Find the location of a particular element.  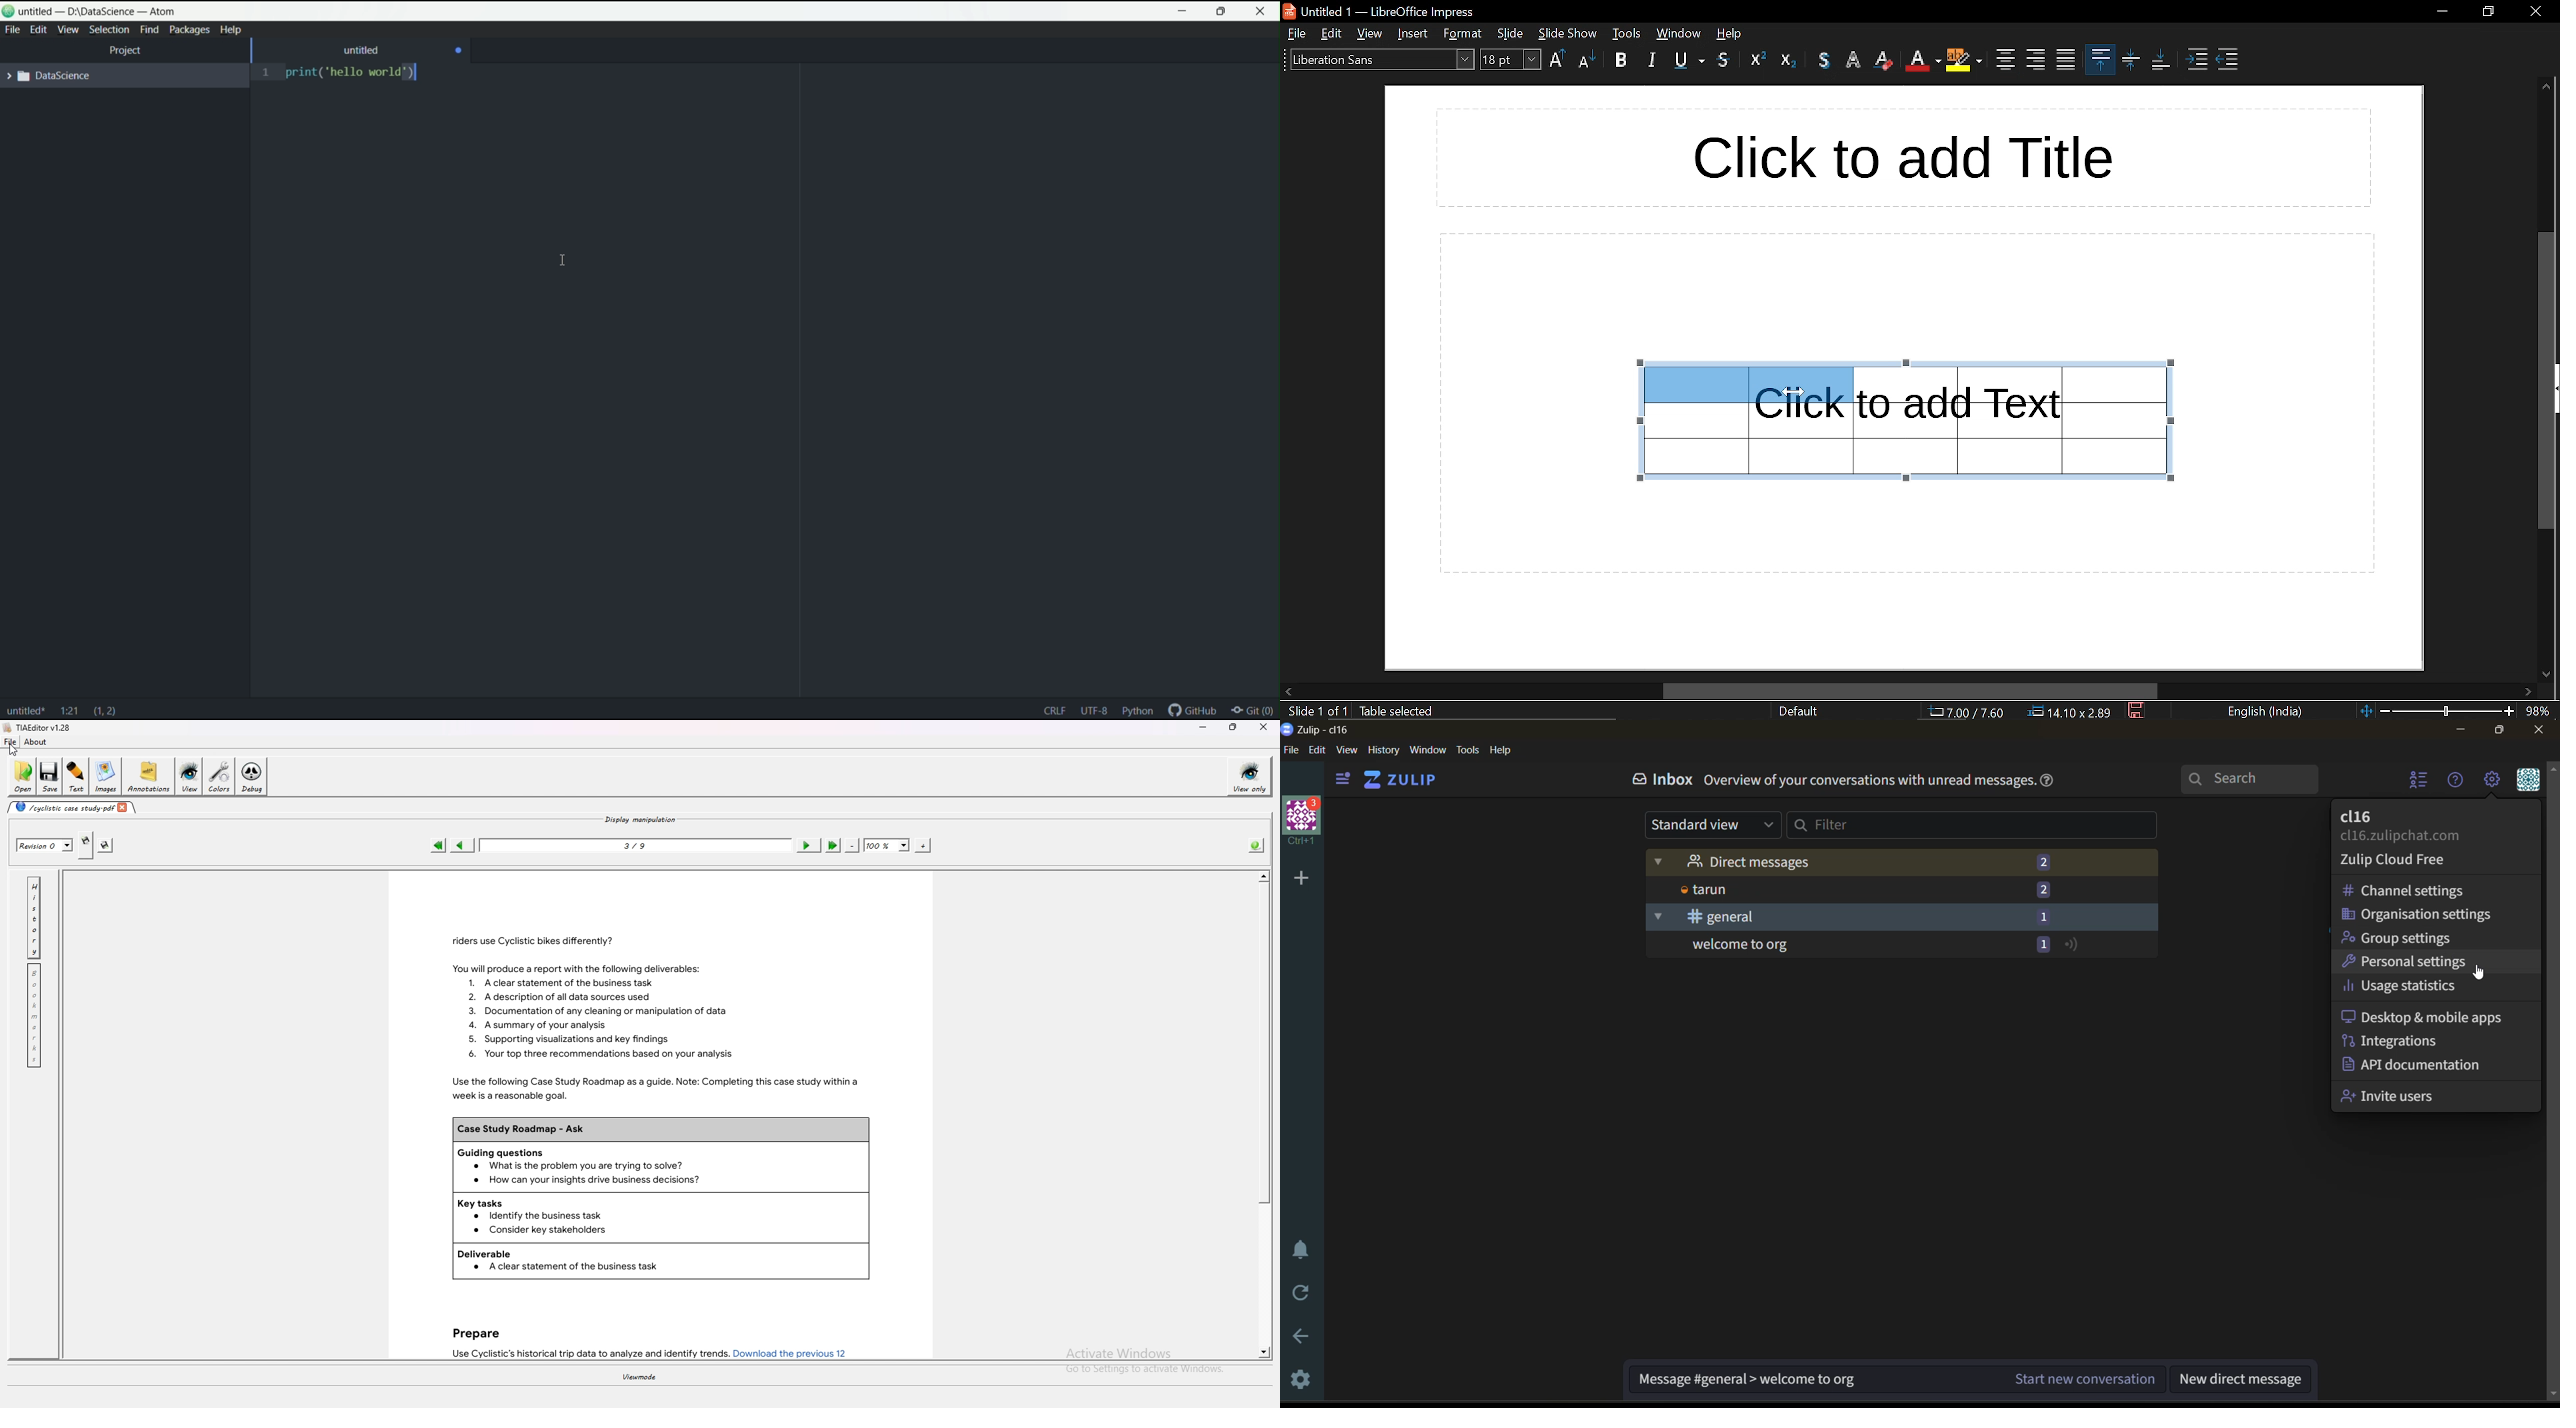

move up is located at coordinates (2546, 89).